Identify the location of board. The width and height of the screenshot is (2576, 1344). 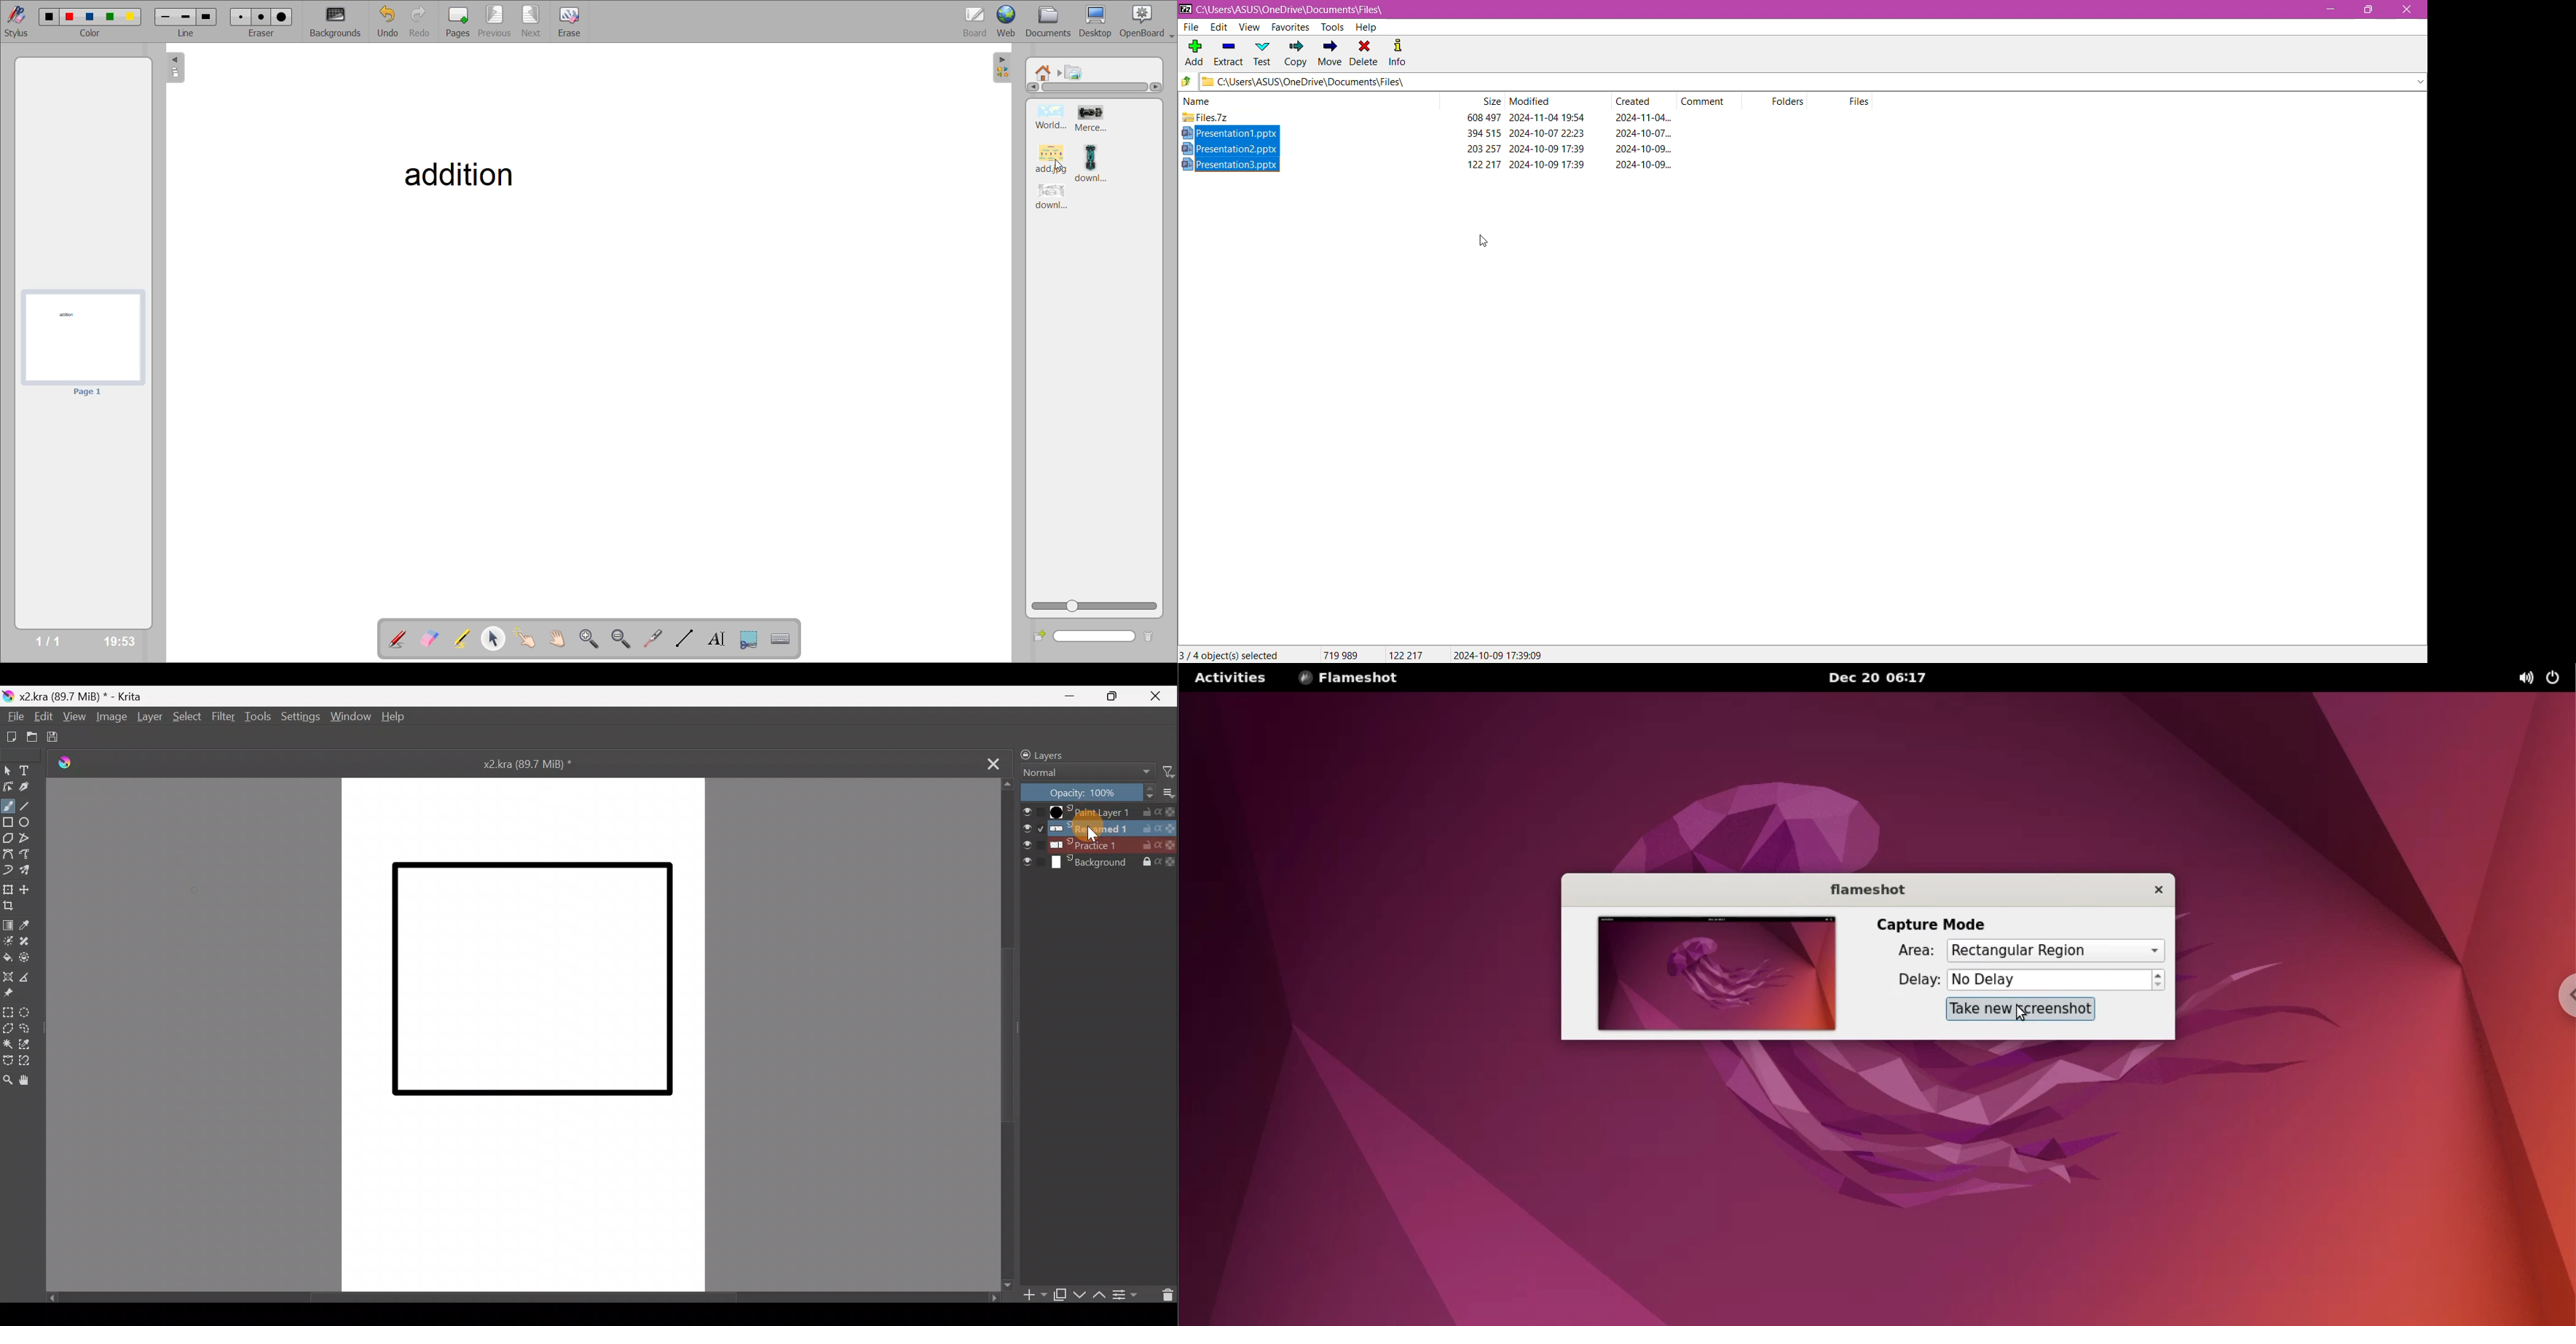
(976, 22).